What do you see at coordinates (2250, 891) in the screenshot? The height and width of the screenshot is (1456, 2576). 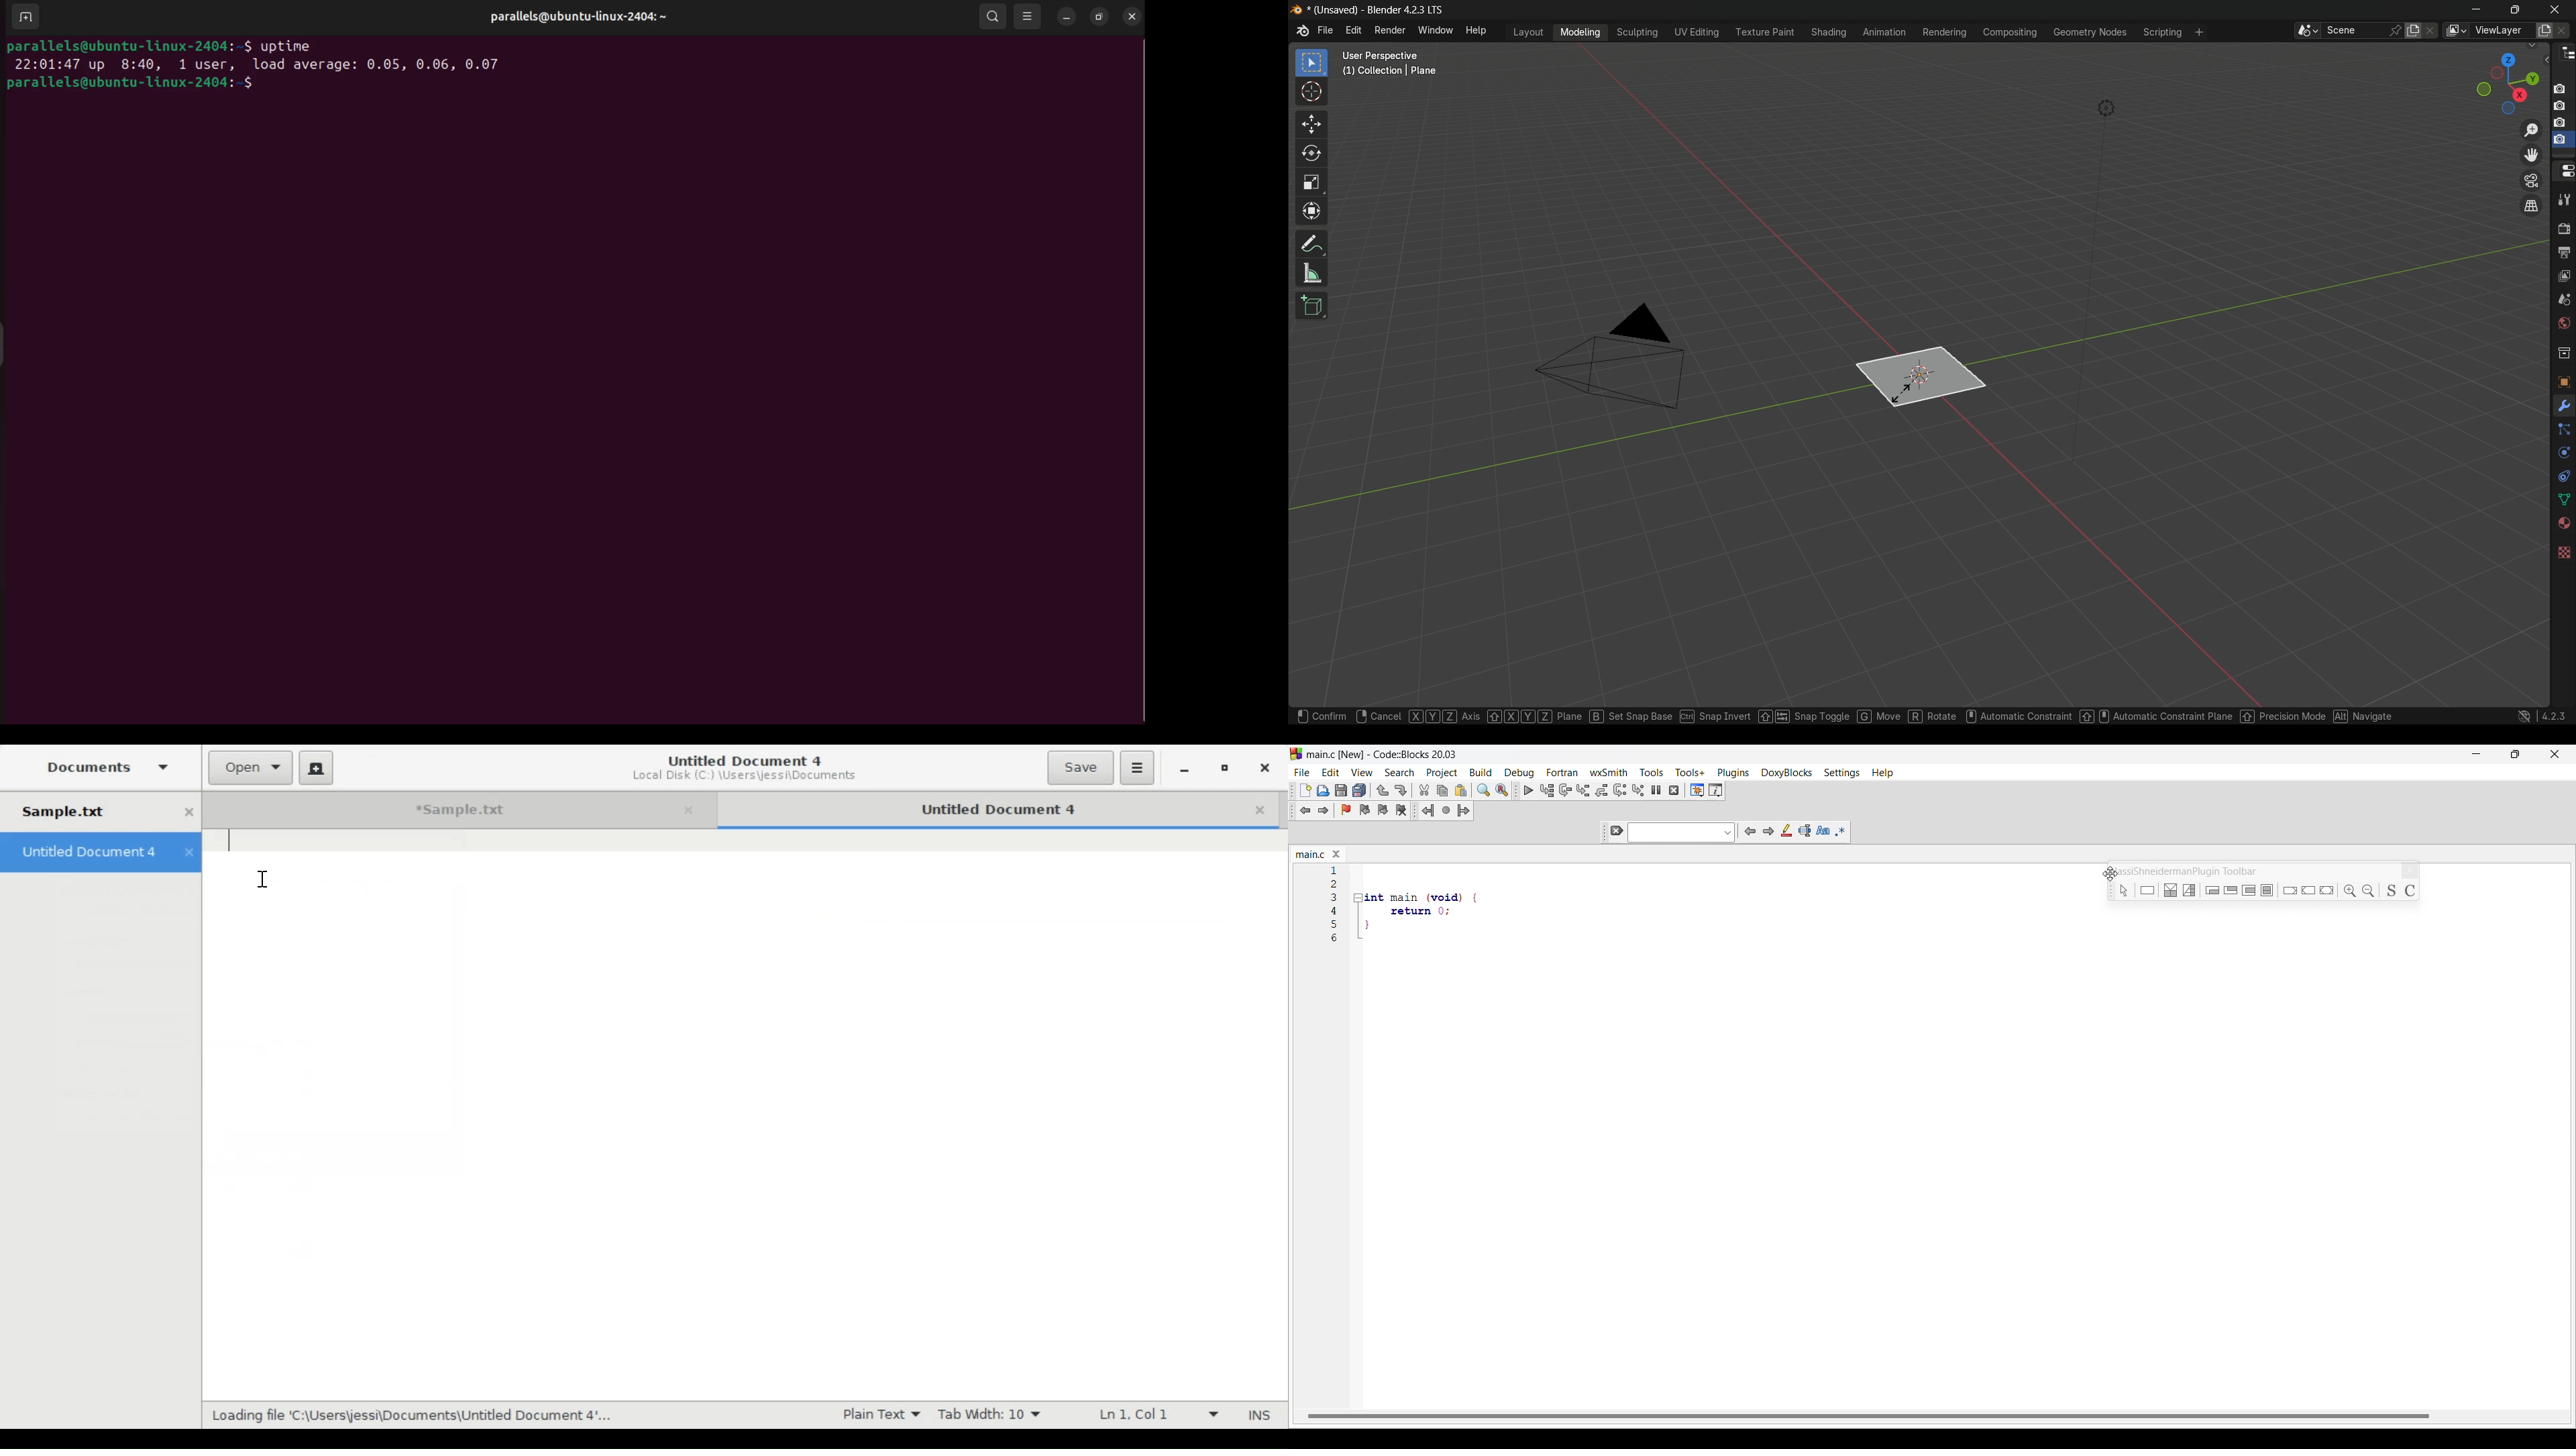 I see `` at bounding box center [2250, 891].